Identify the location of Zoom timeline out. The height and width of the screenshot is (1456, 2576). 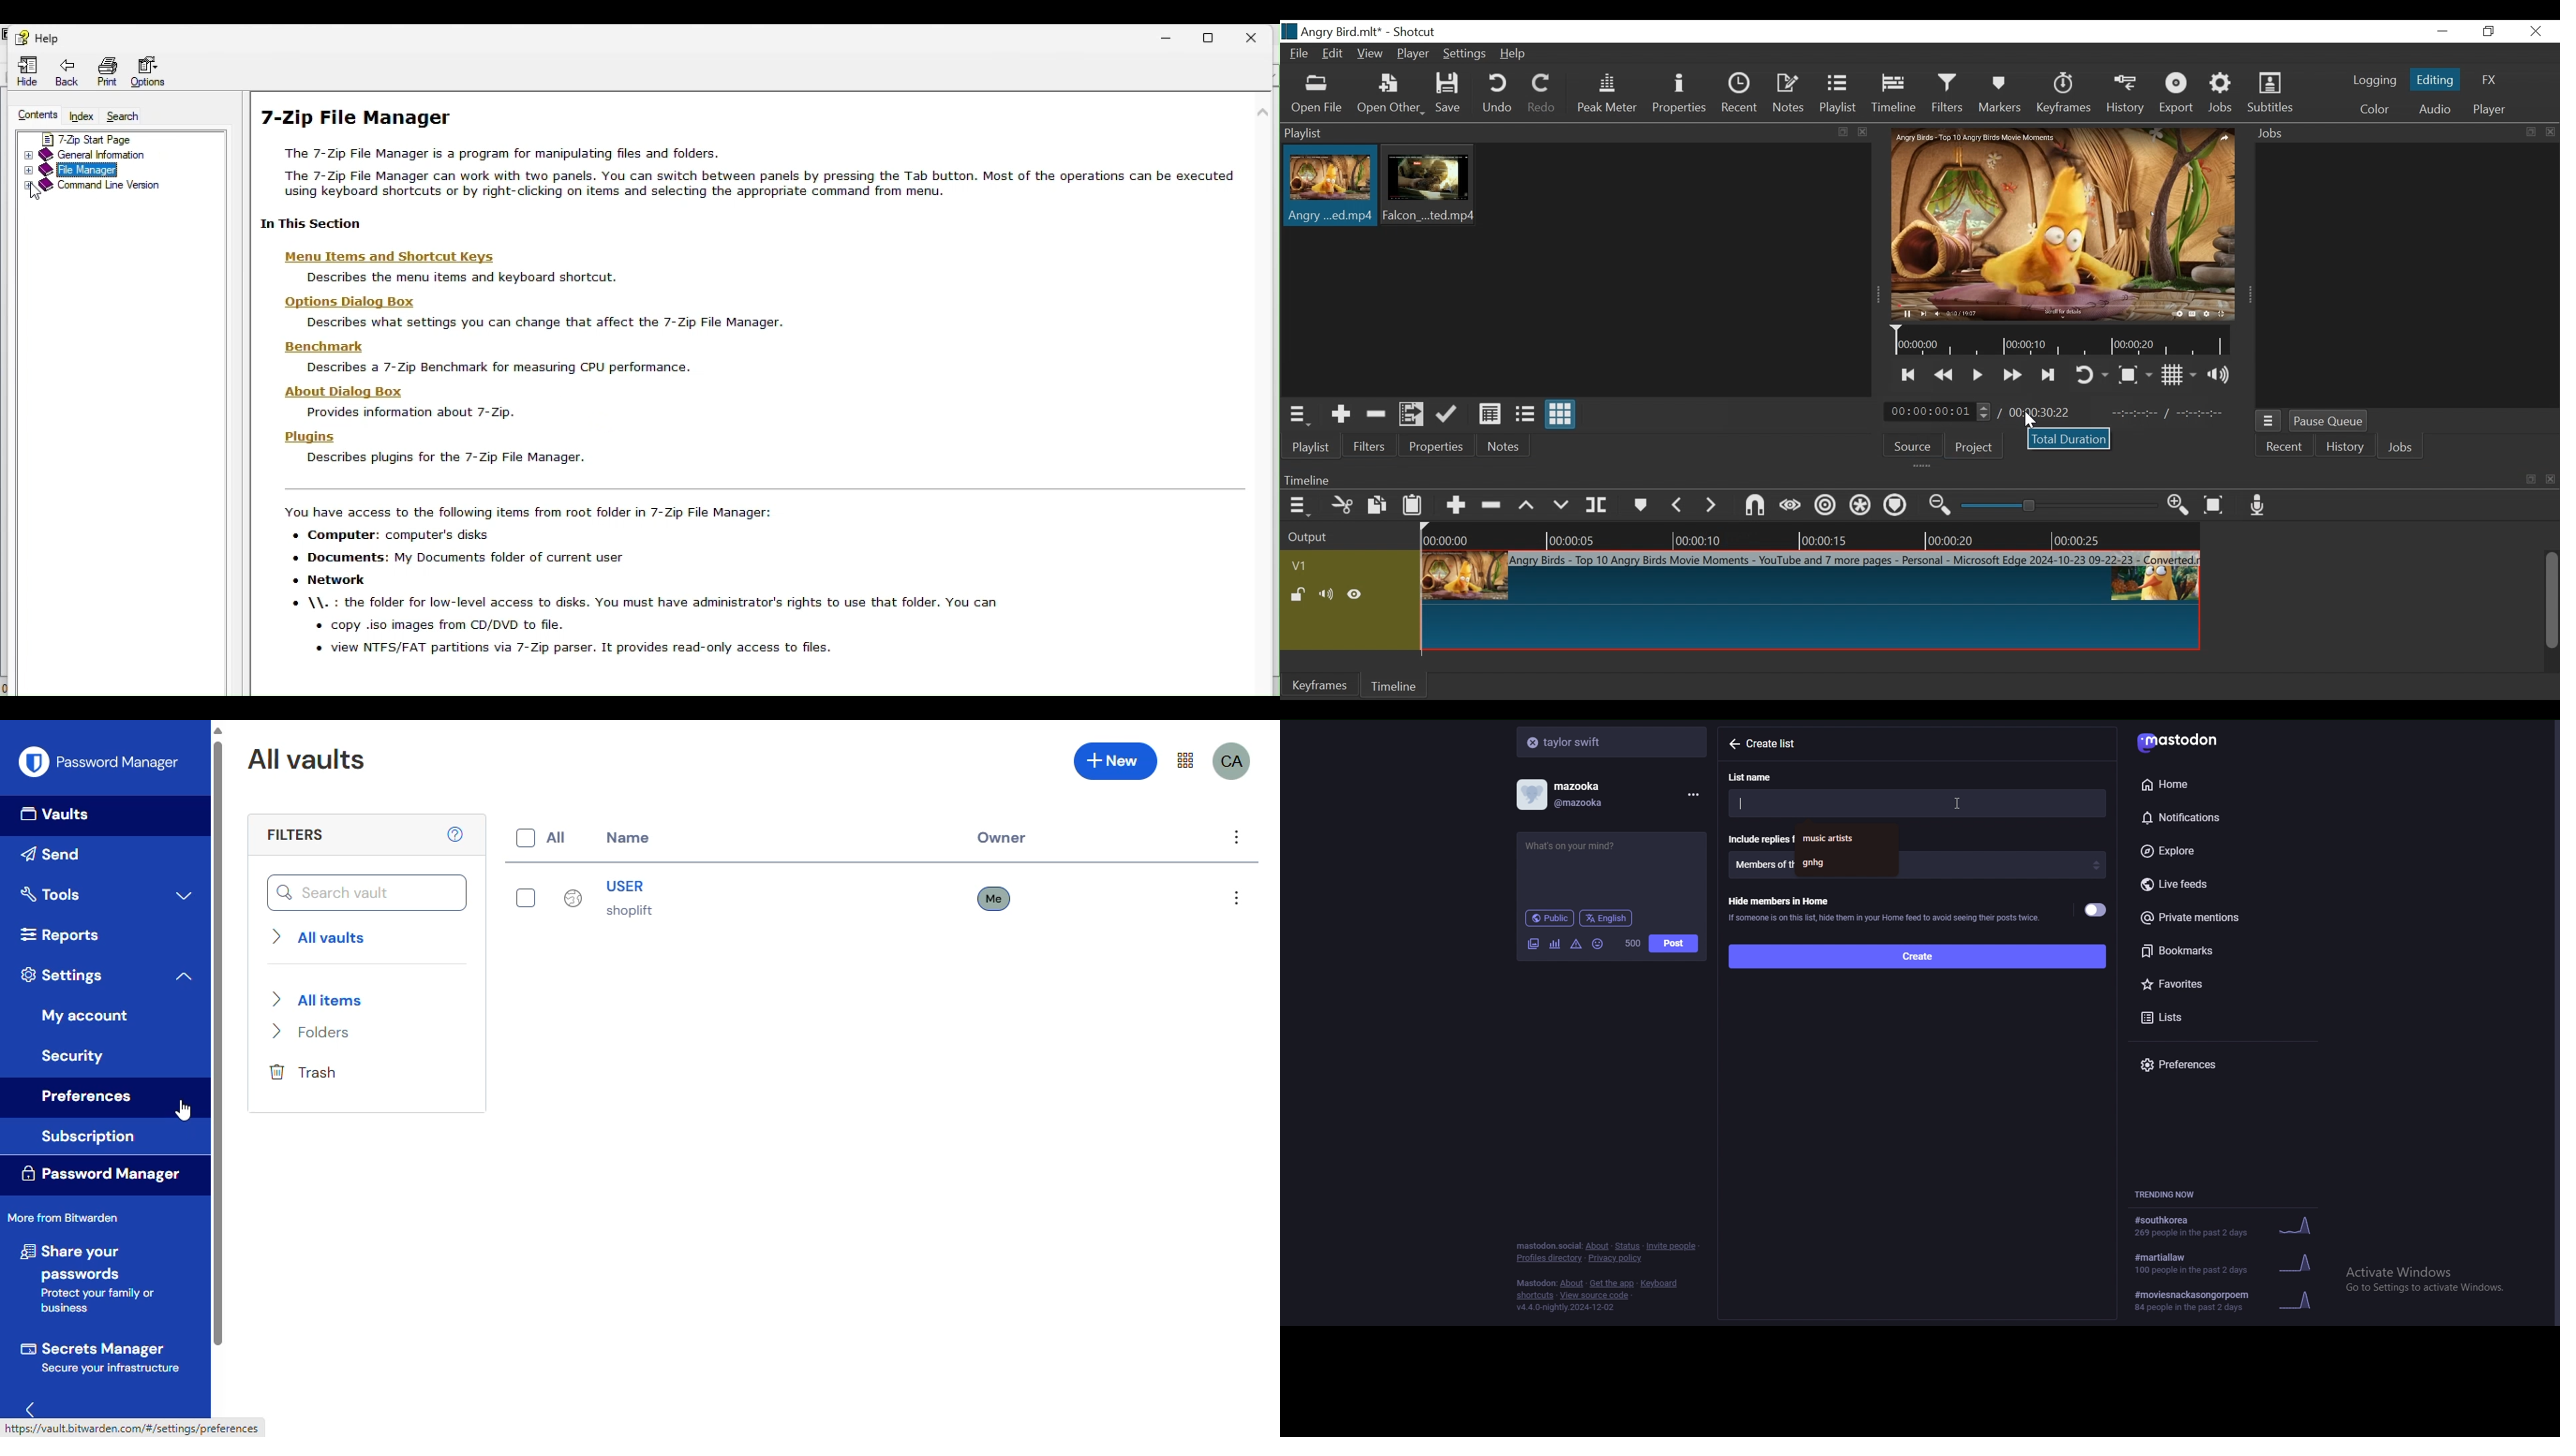
(1939, 506).